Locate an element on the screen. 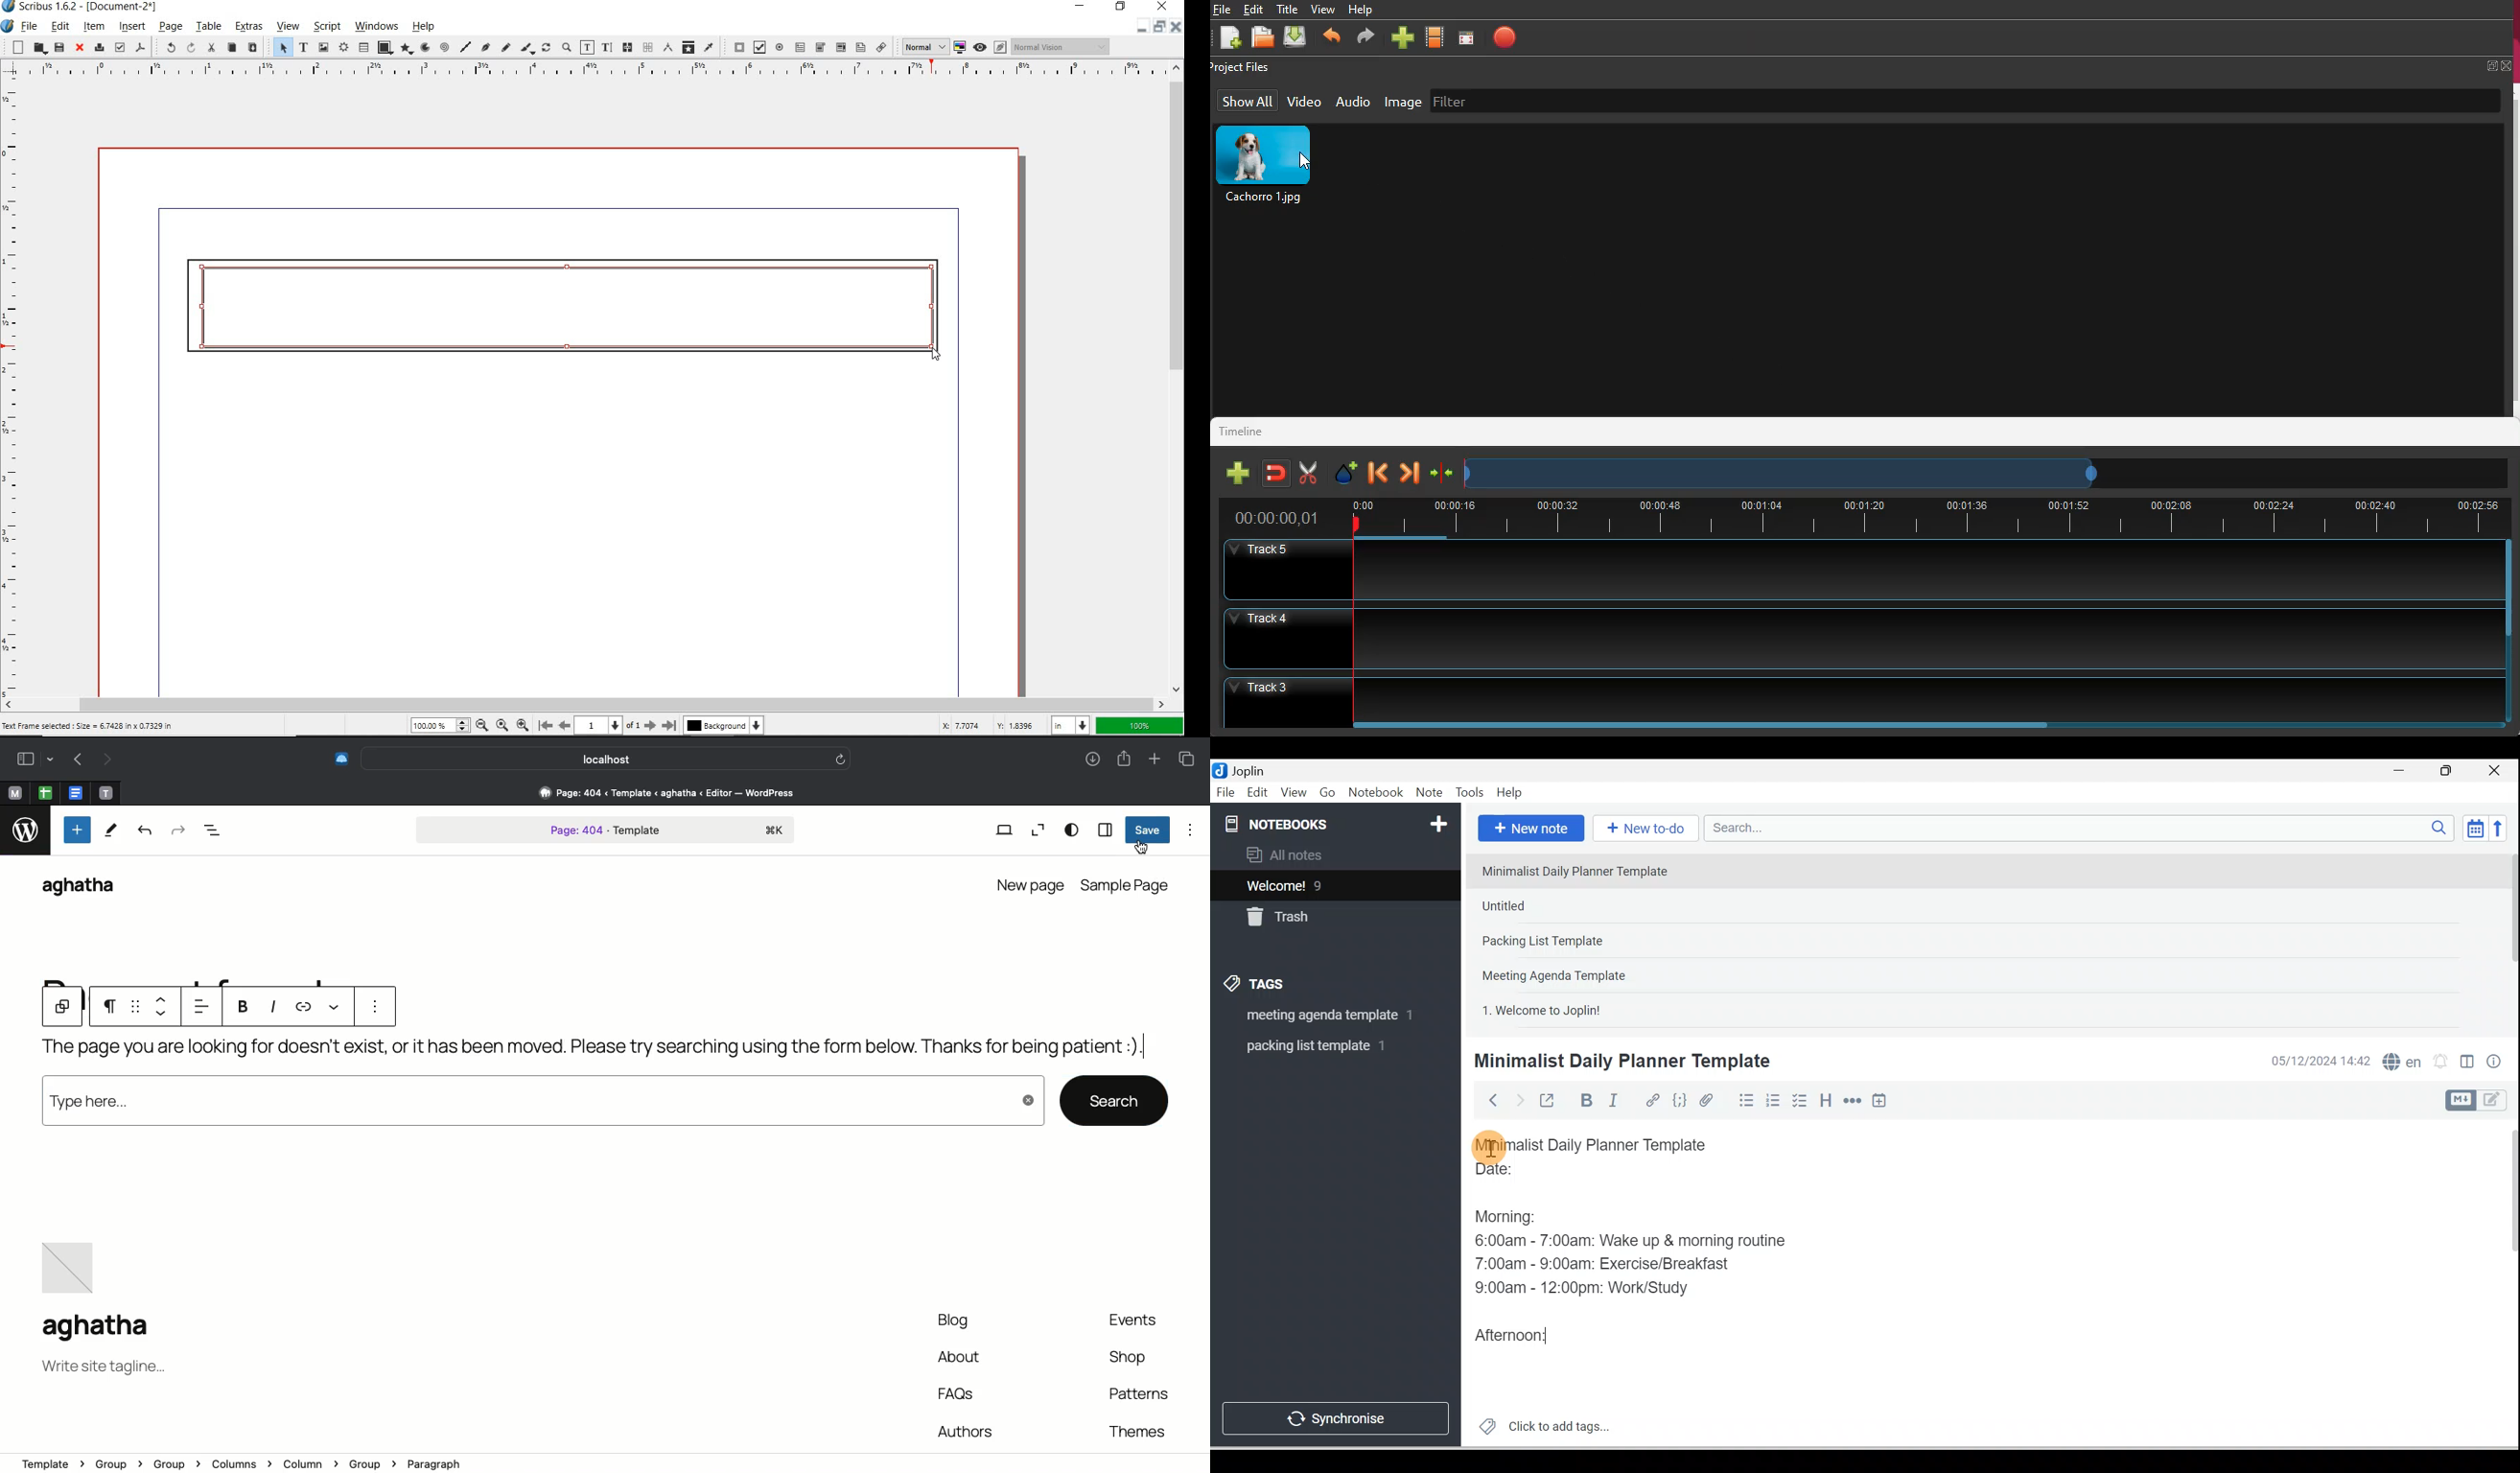 This screenshot has height=1484, width=2520. Attach file is located at coordinates (1710, 1100).